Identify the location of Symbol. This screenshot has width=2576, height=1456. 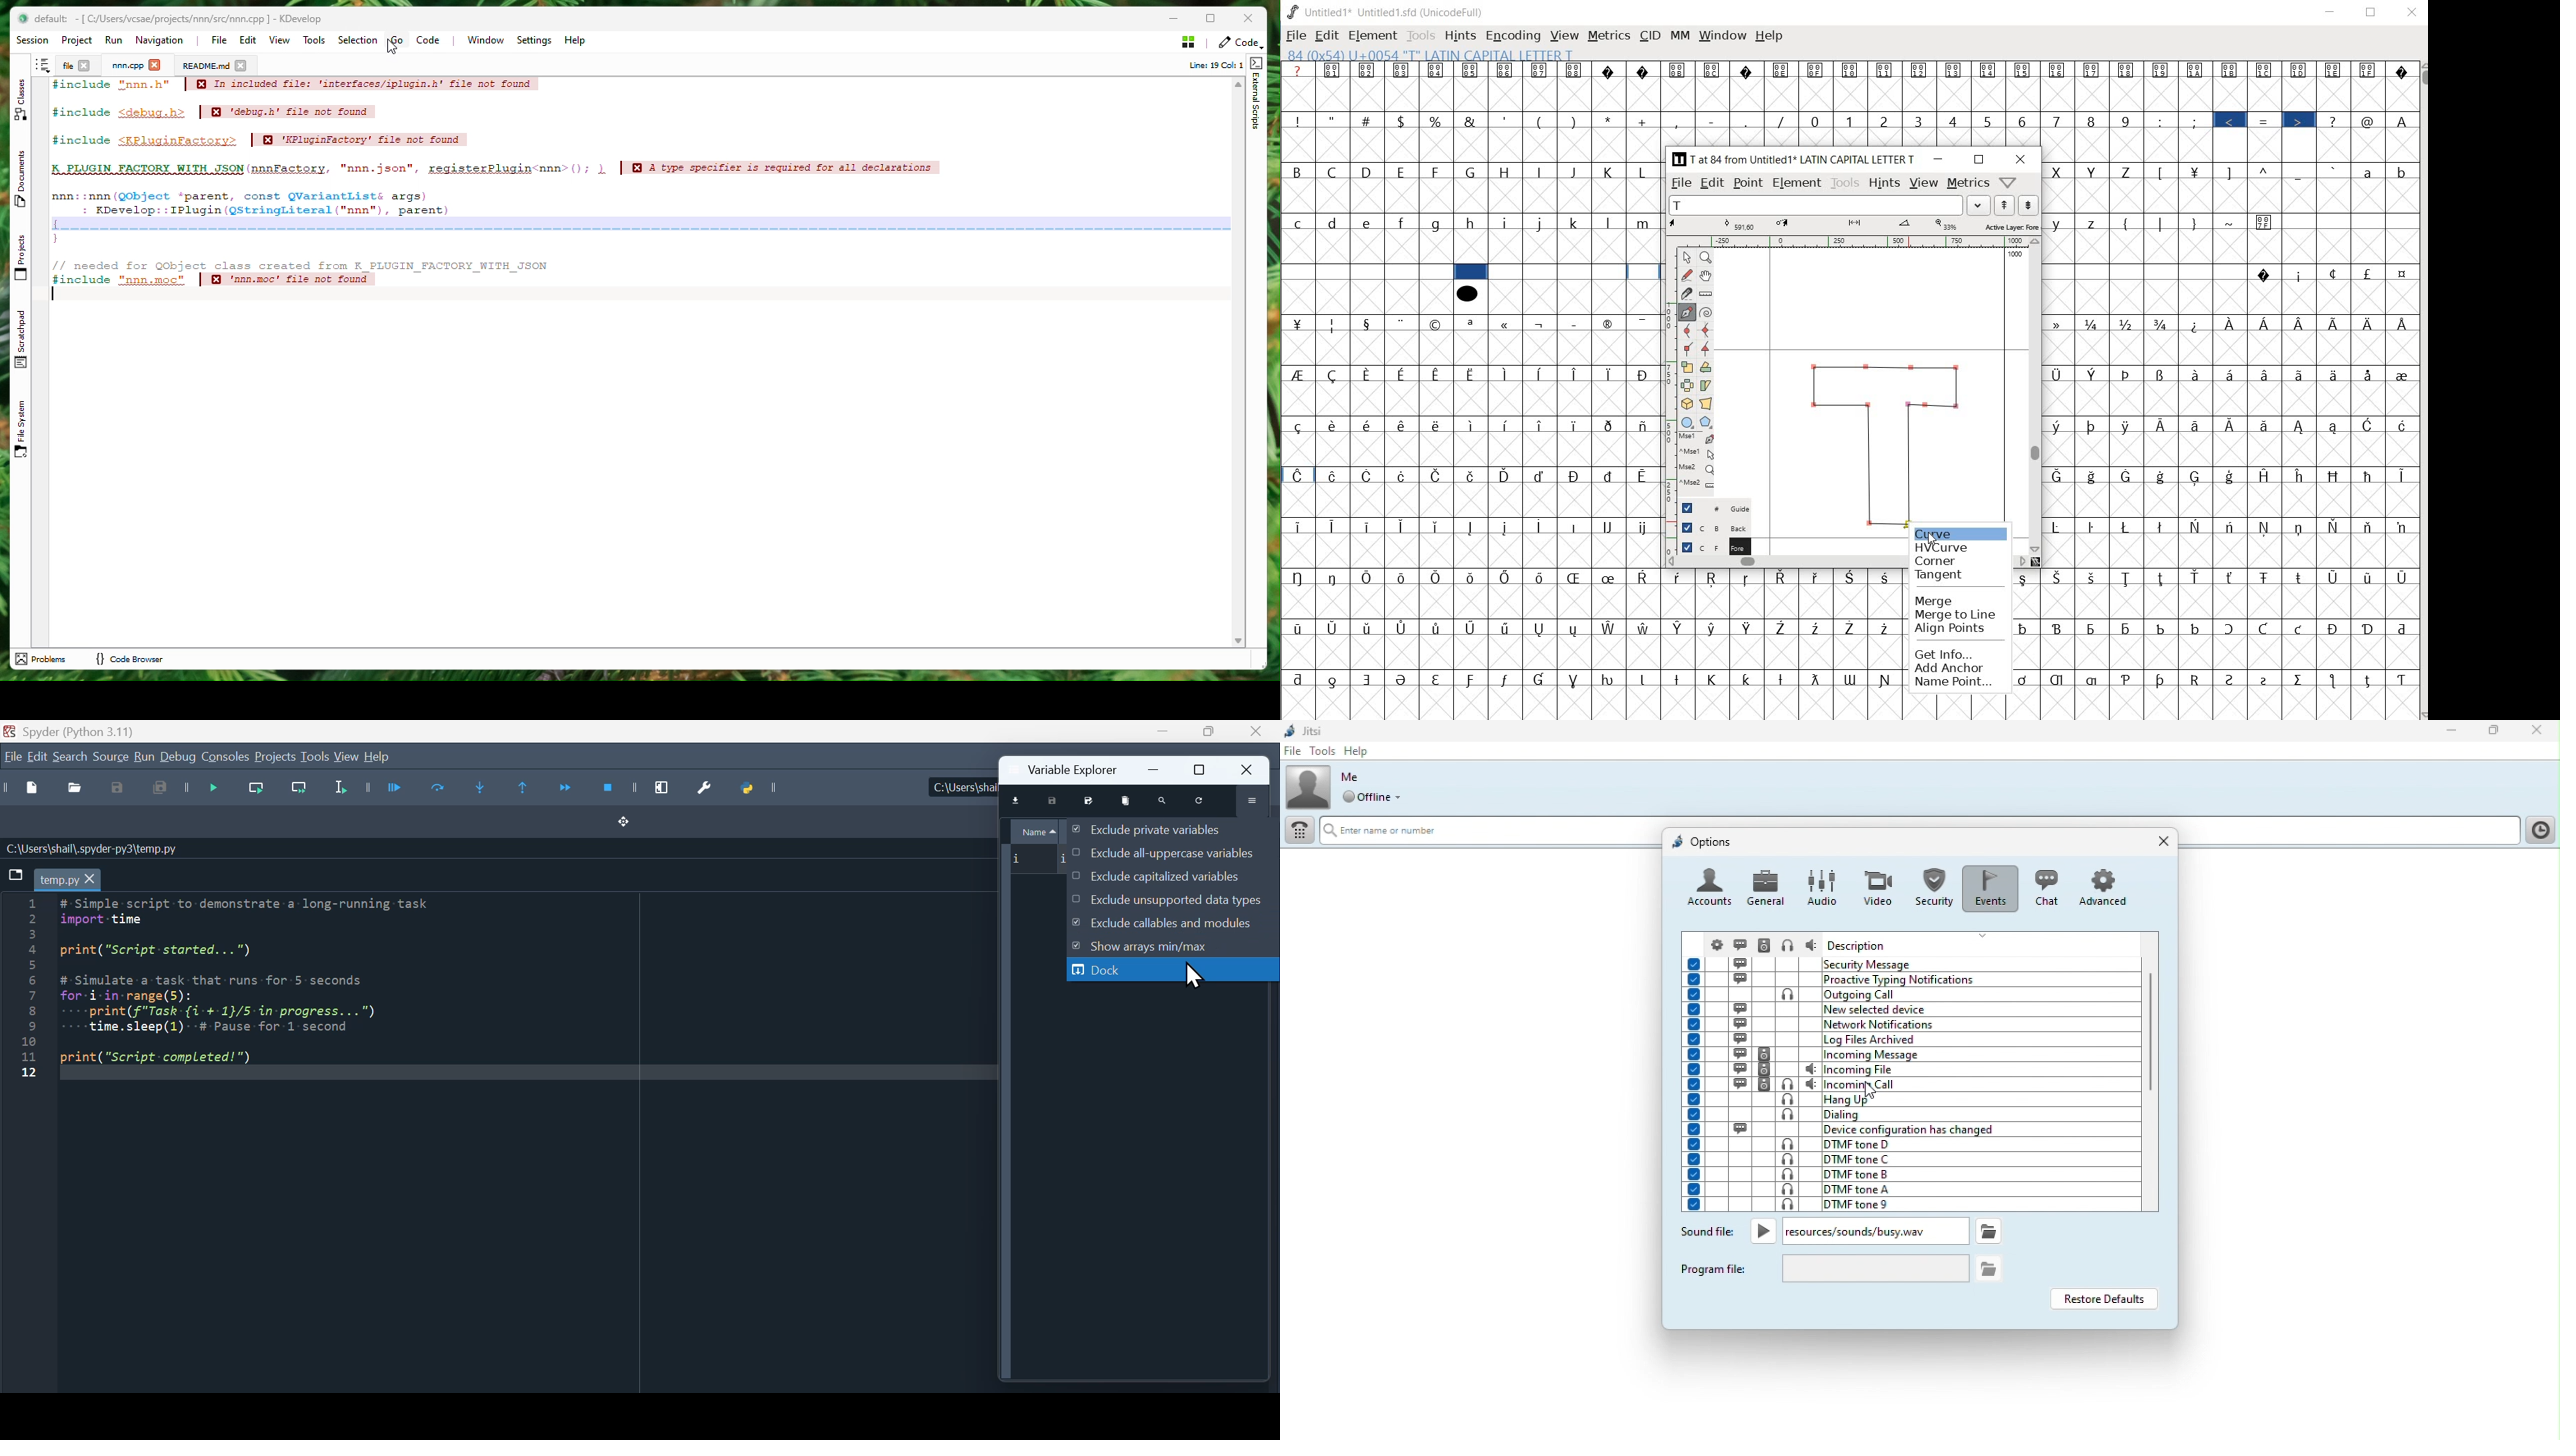
(1332, 426).